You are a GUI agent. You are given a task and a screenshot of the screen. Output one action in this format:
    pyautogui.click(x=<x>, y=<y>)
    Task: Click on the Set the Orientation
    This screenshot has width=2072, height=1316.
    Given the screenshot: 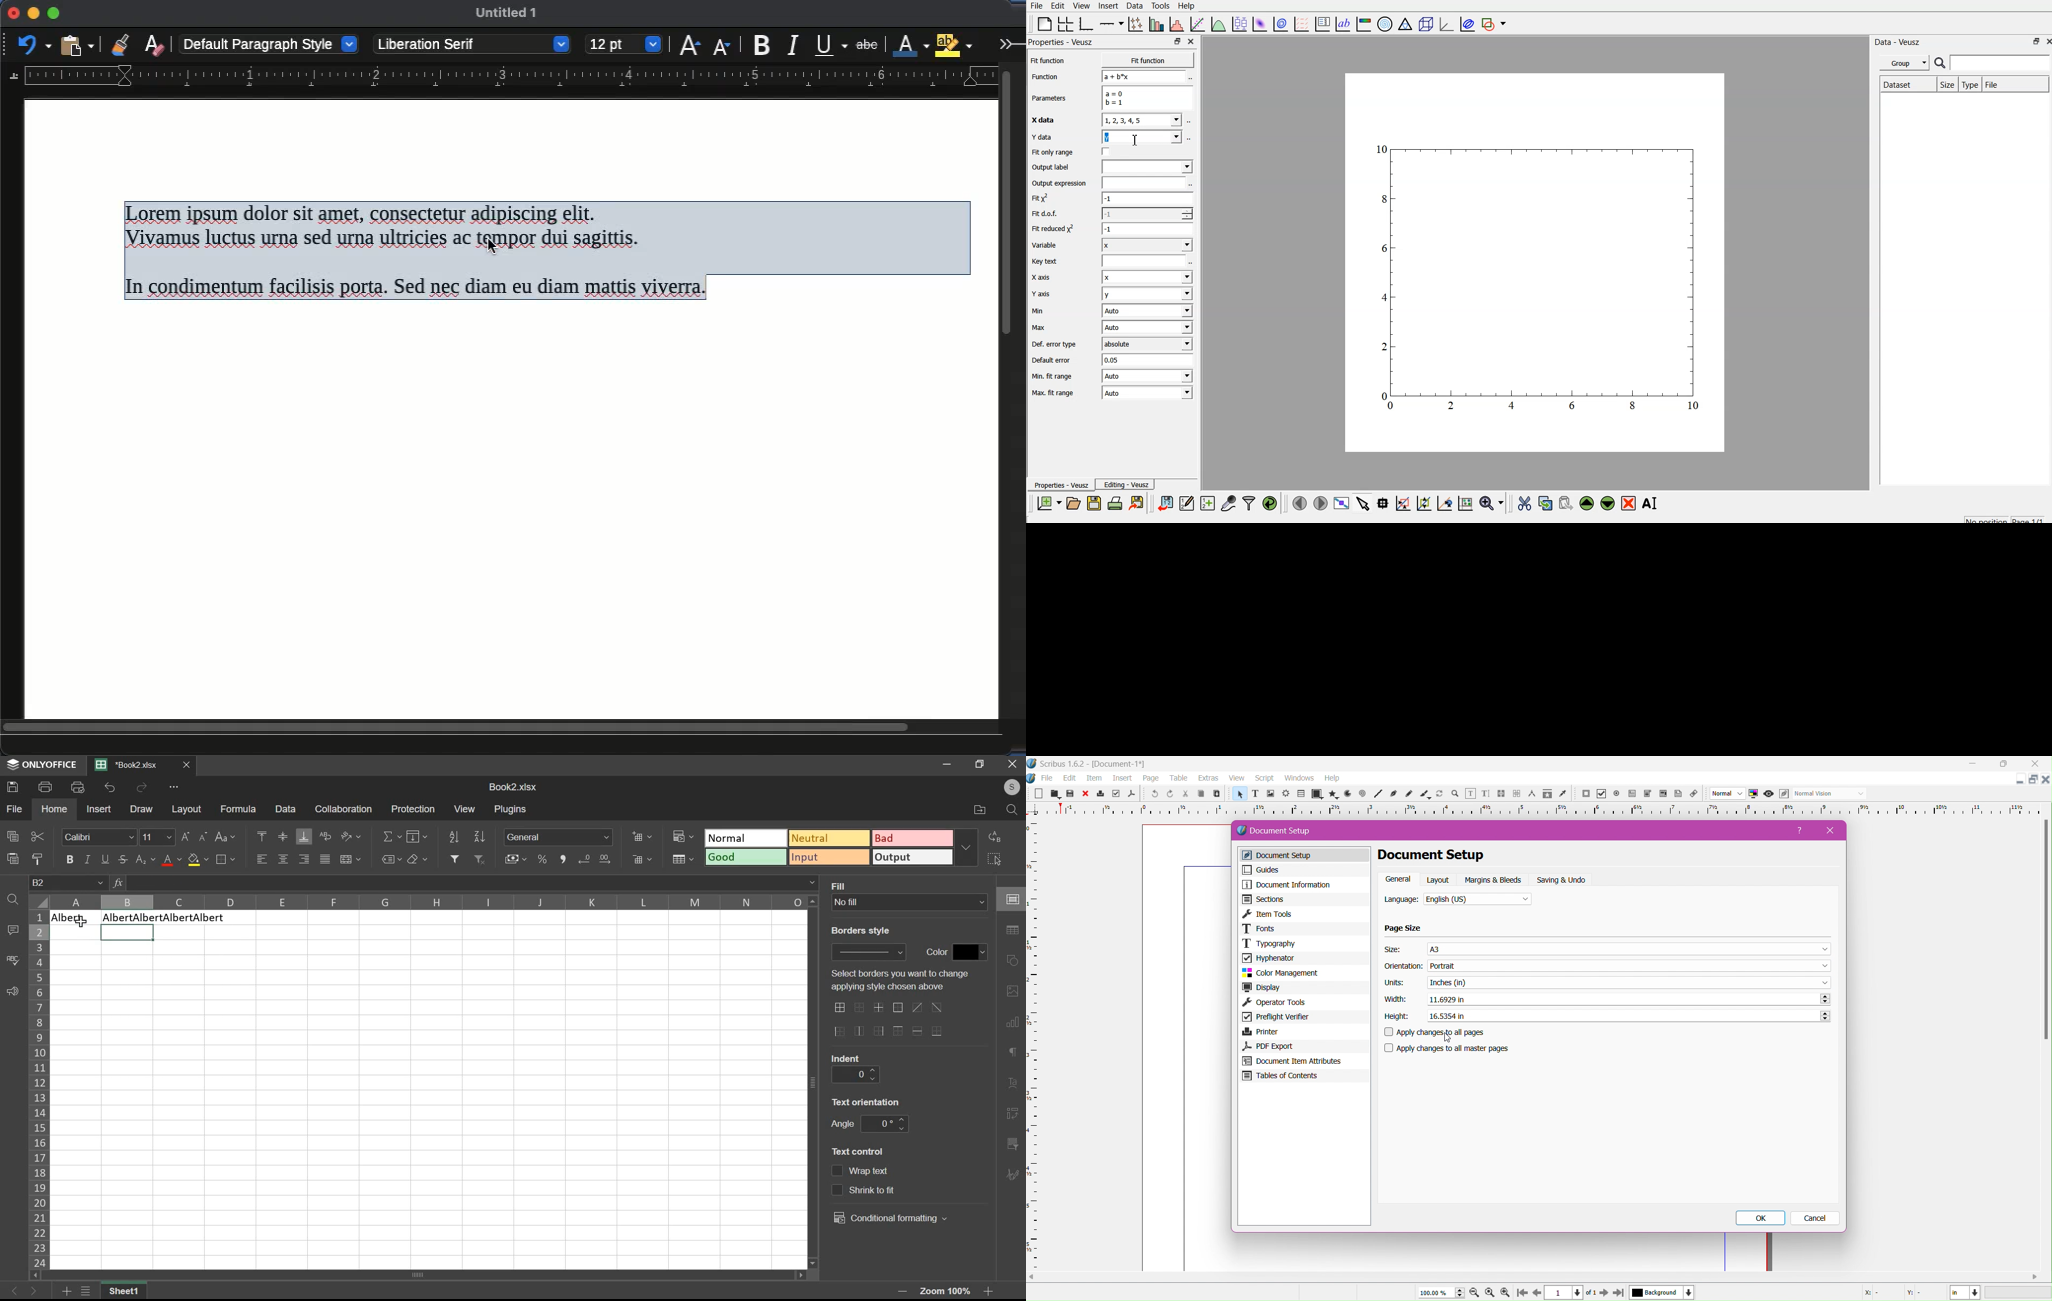 What is the action you would take?
    pyautogui.click(x=1631, y=966)
    